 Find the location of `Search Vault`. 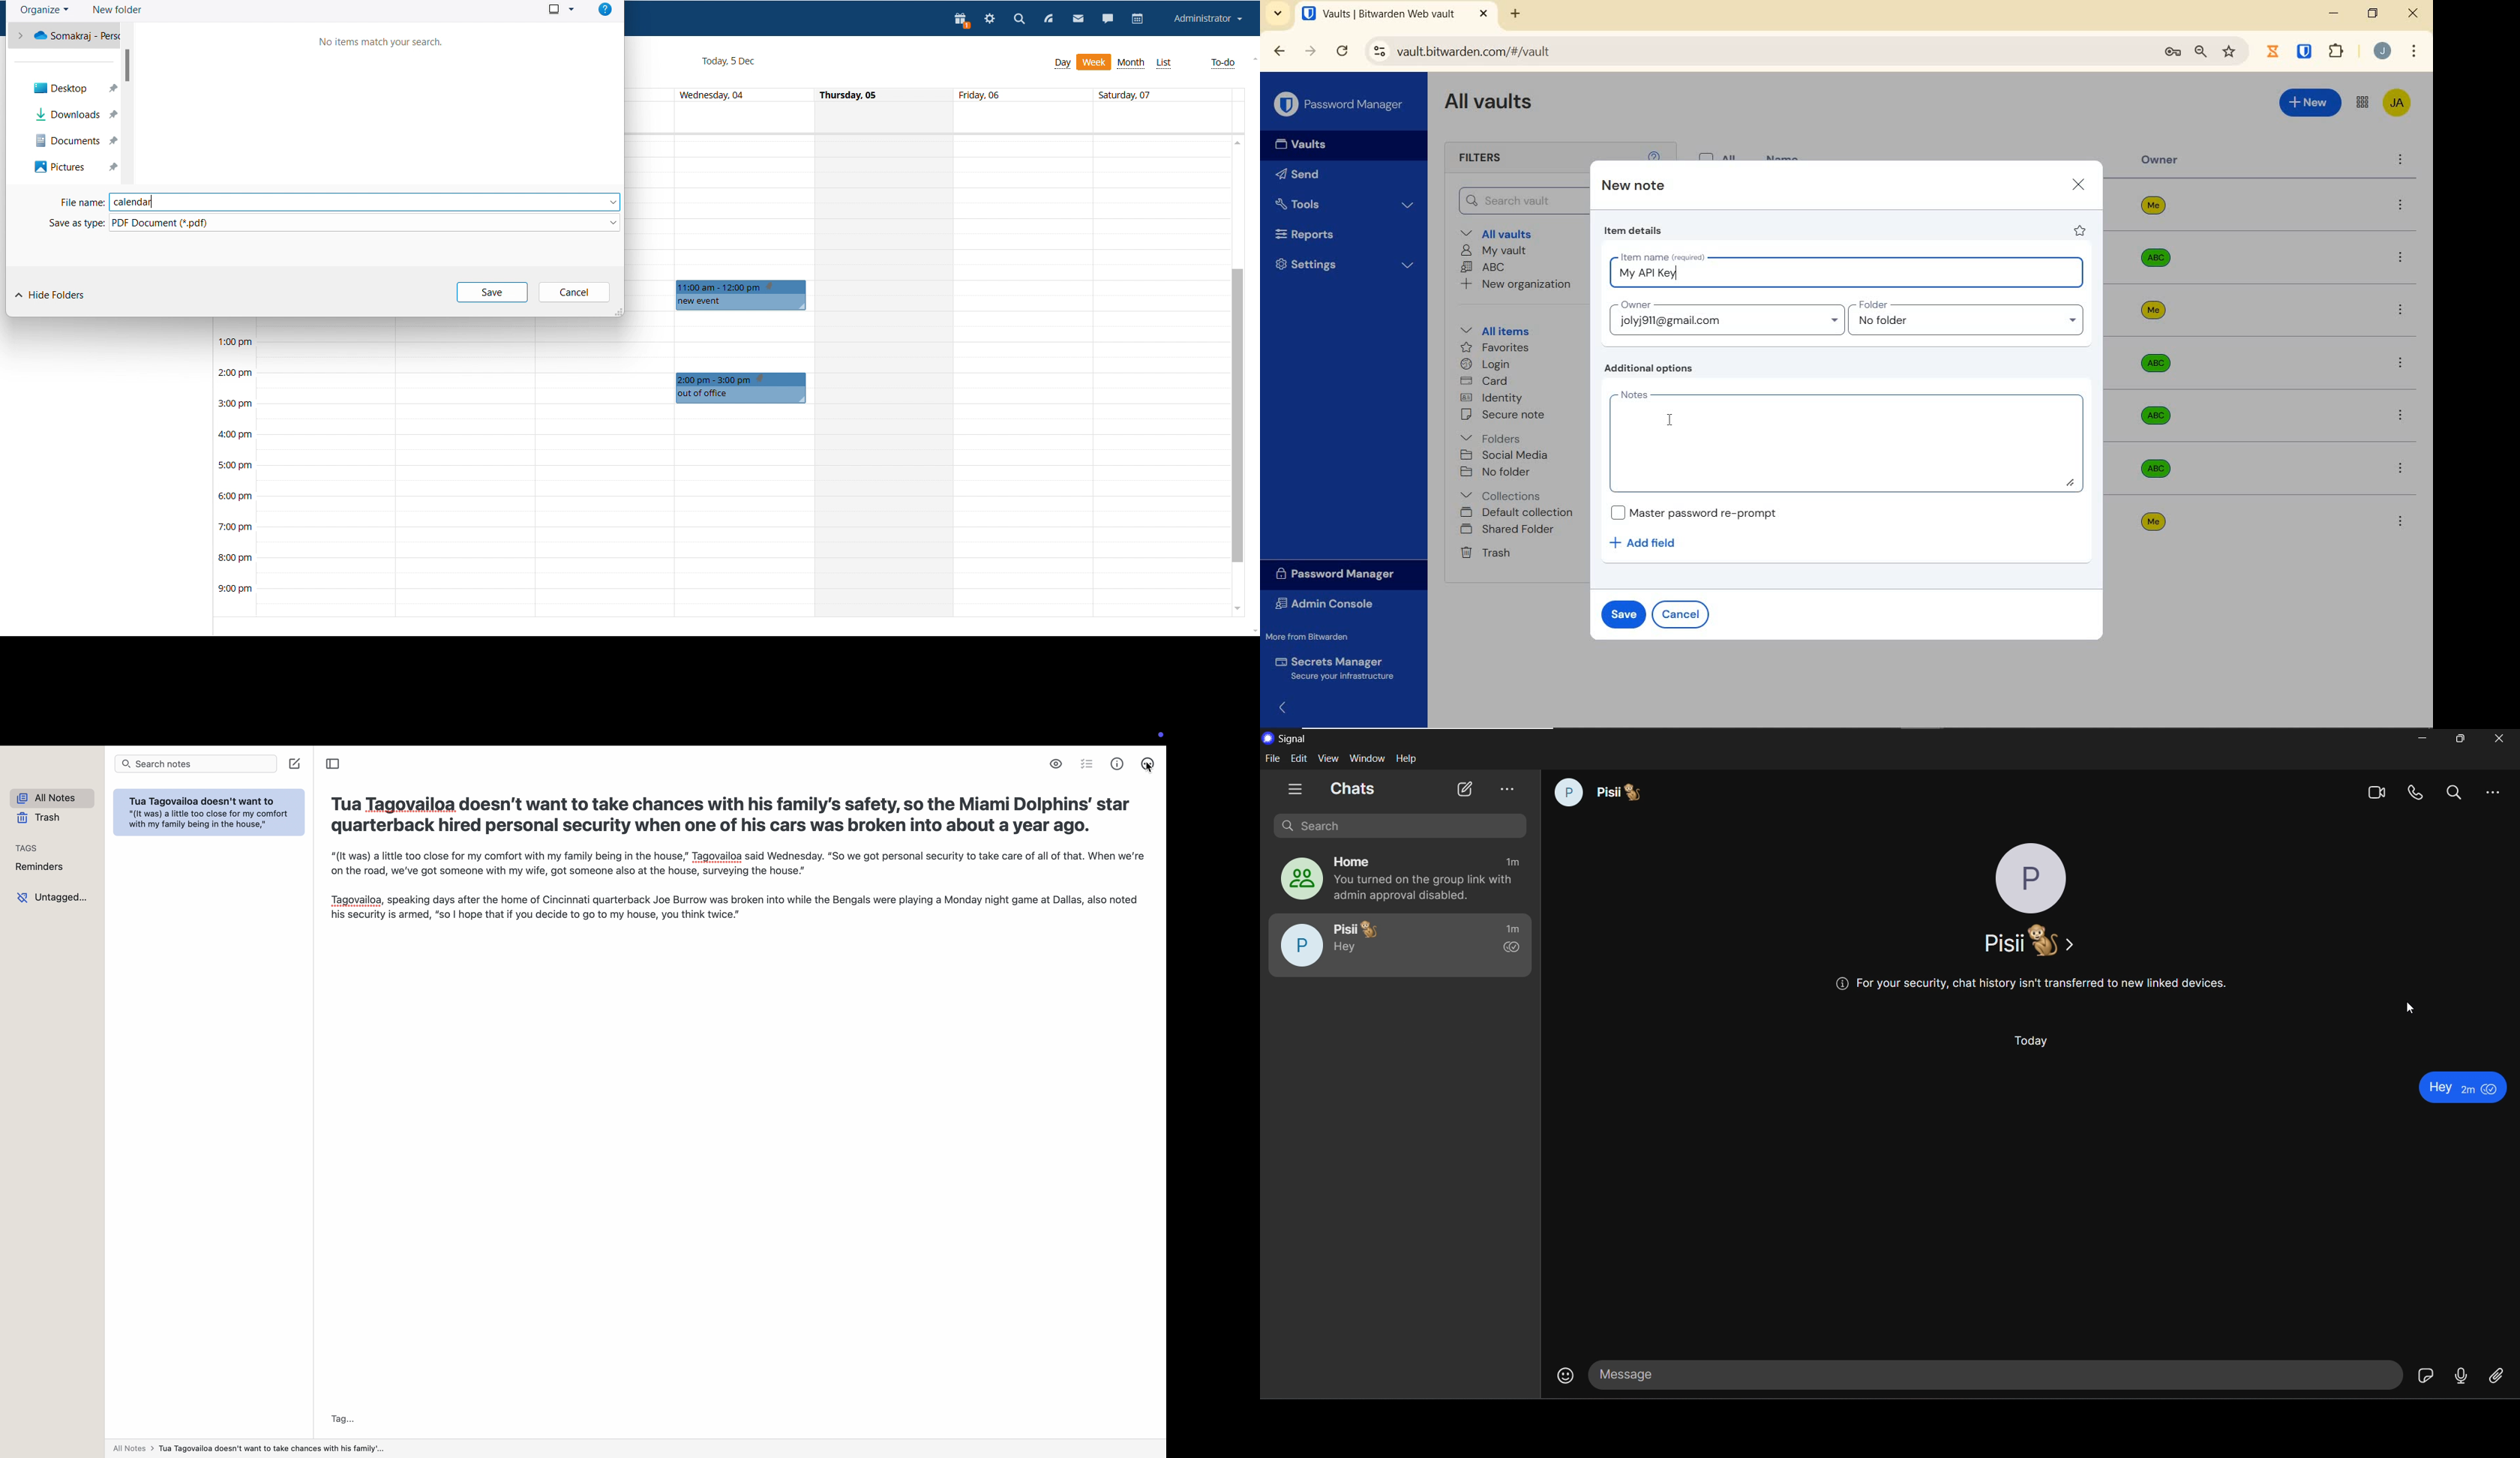

Search Vault is located at coordinates (1521, 200).